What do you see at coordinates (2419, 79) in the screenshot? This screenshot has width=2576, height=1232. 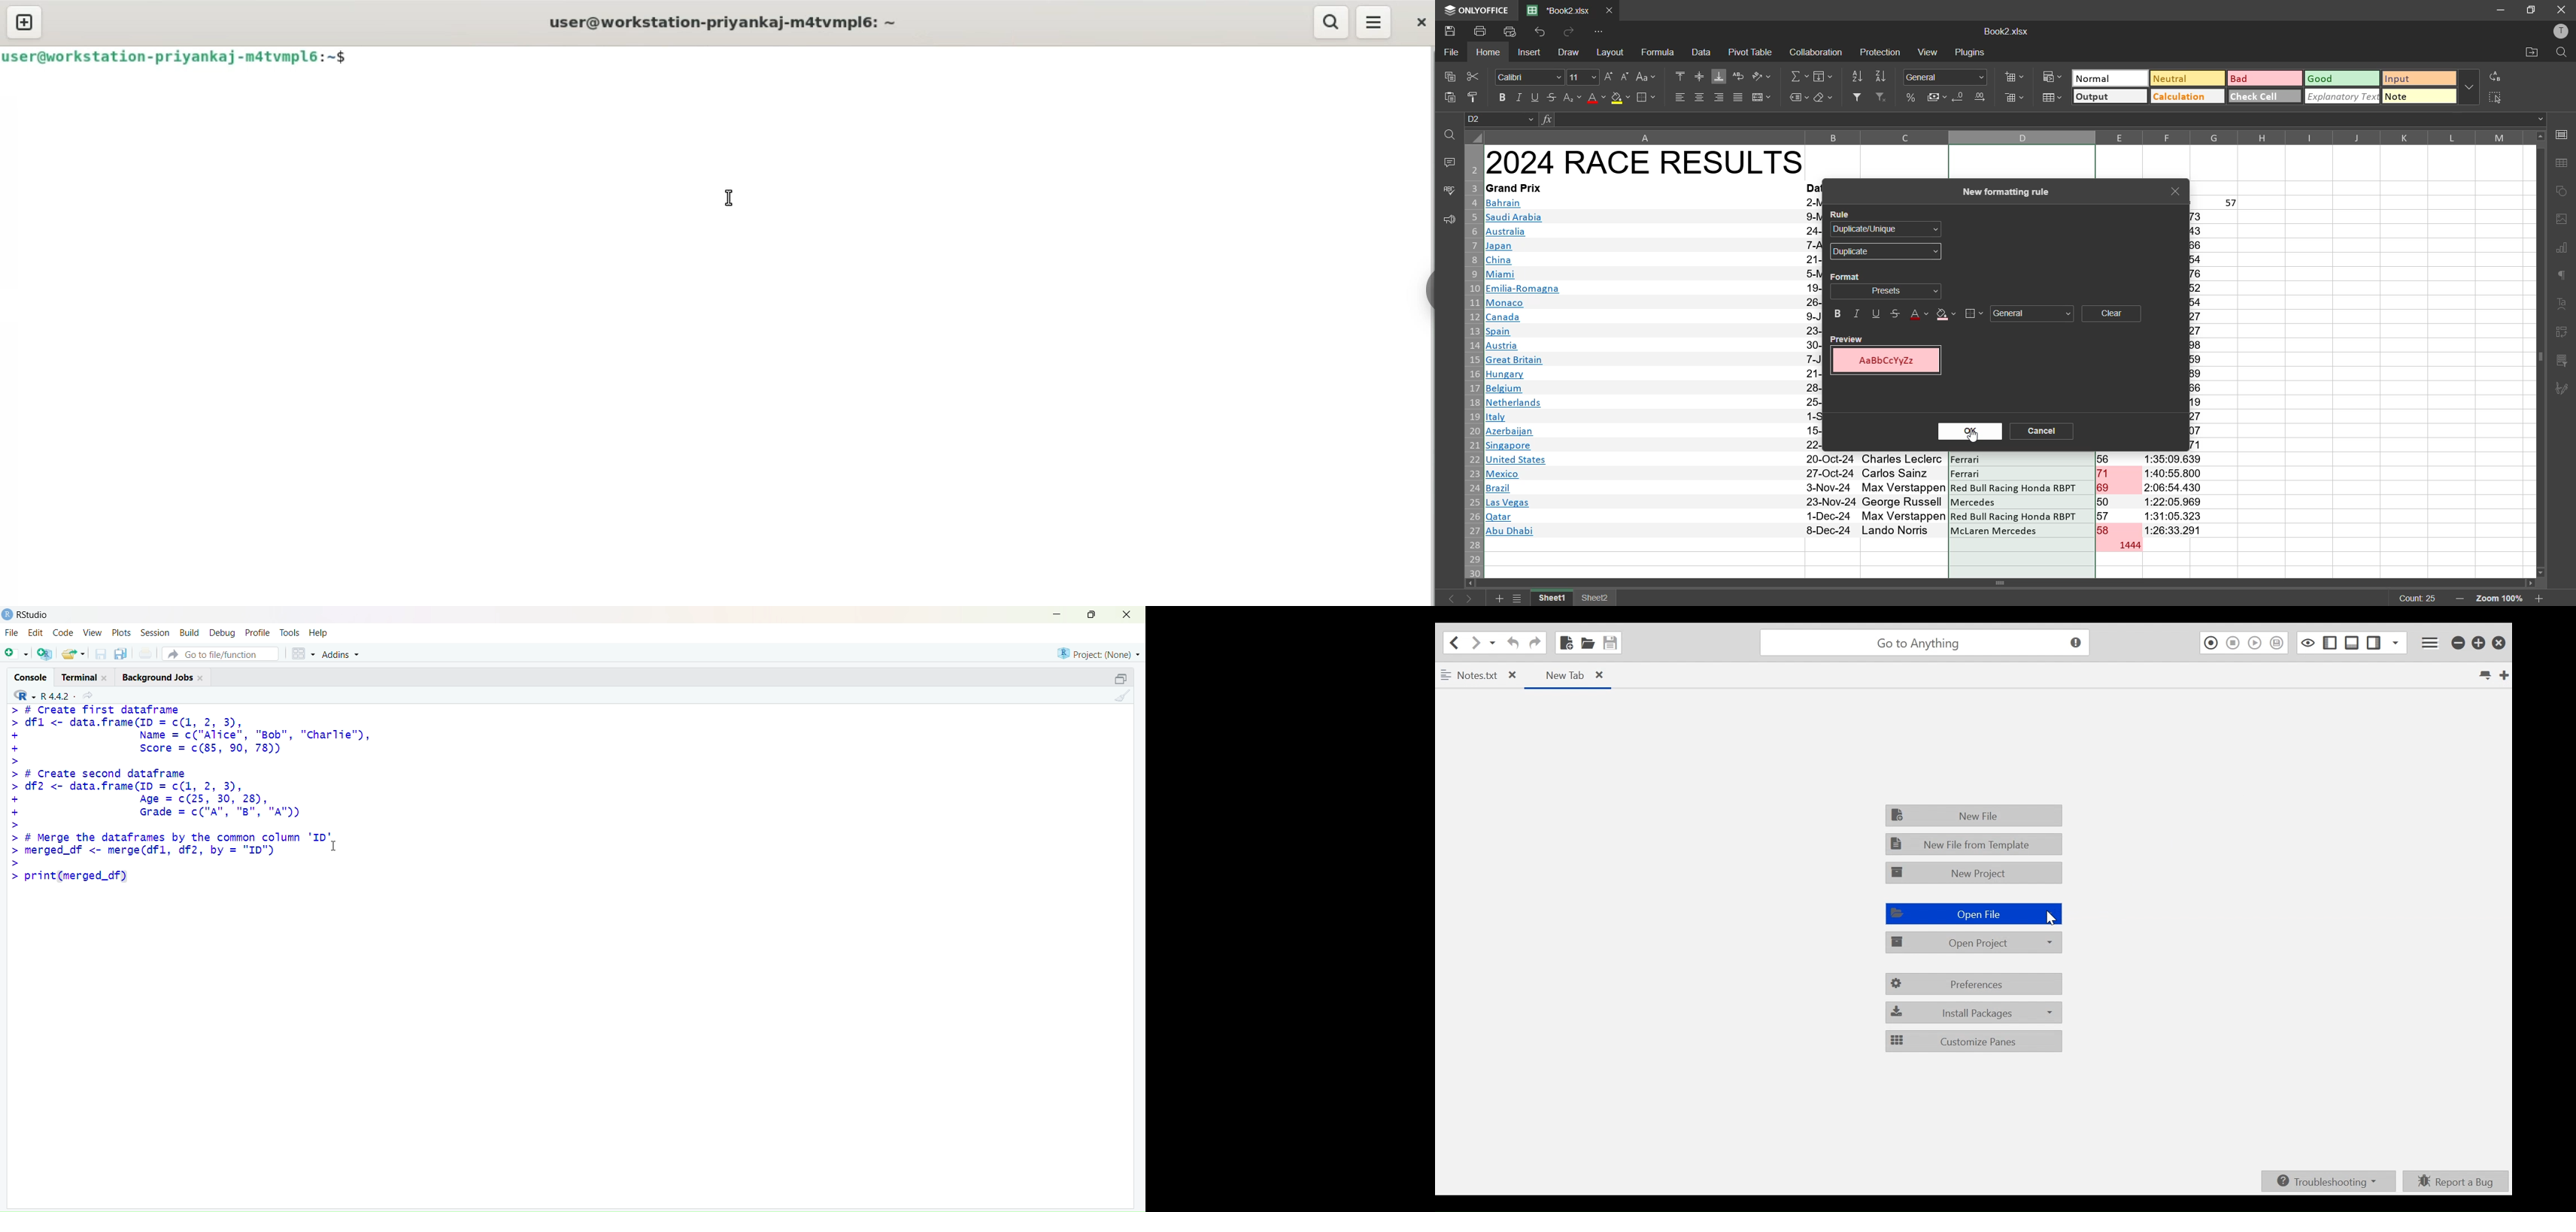 I see `input` at bounding box center [2419, 79].